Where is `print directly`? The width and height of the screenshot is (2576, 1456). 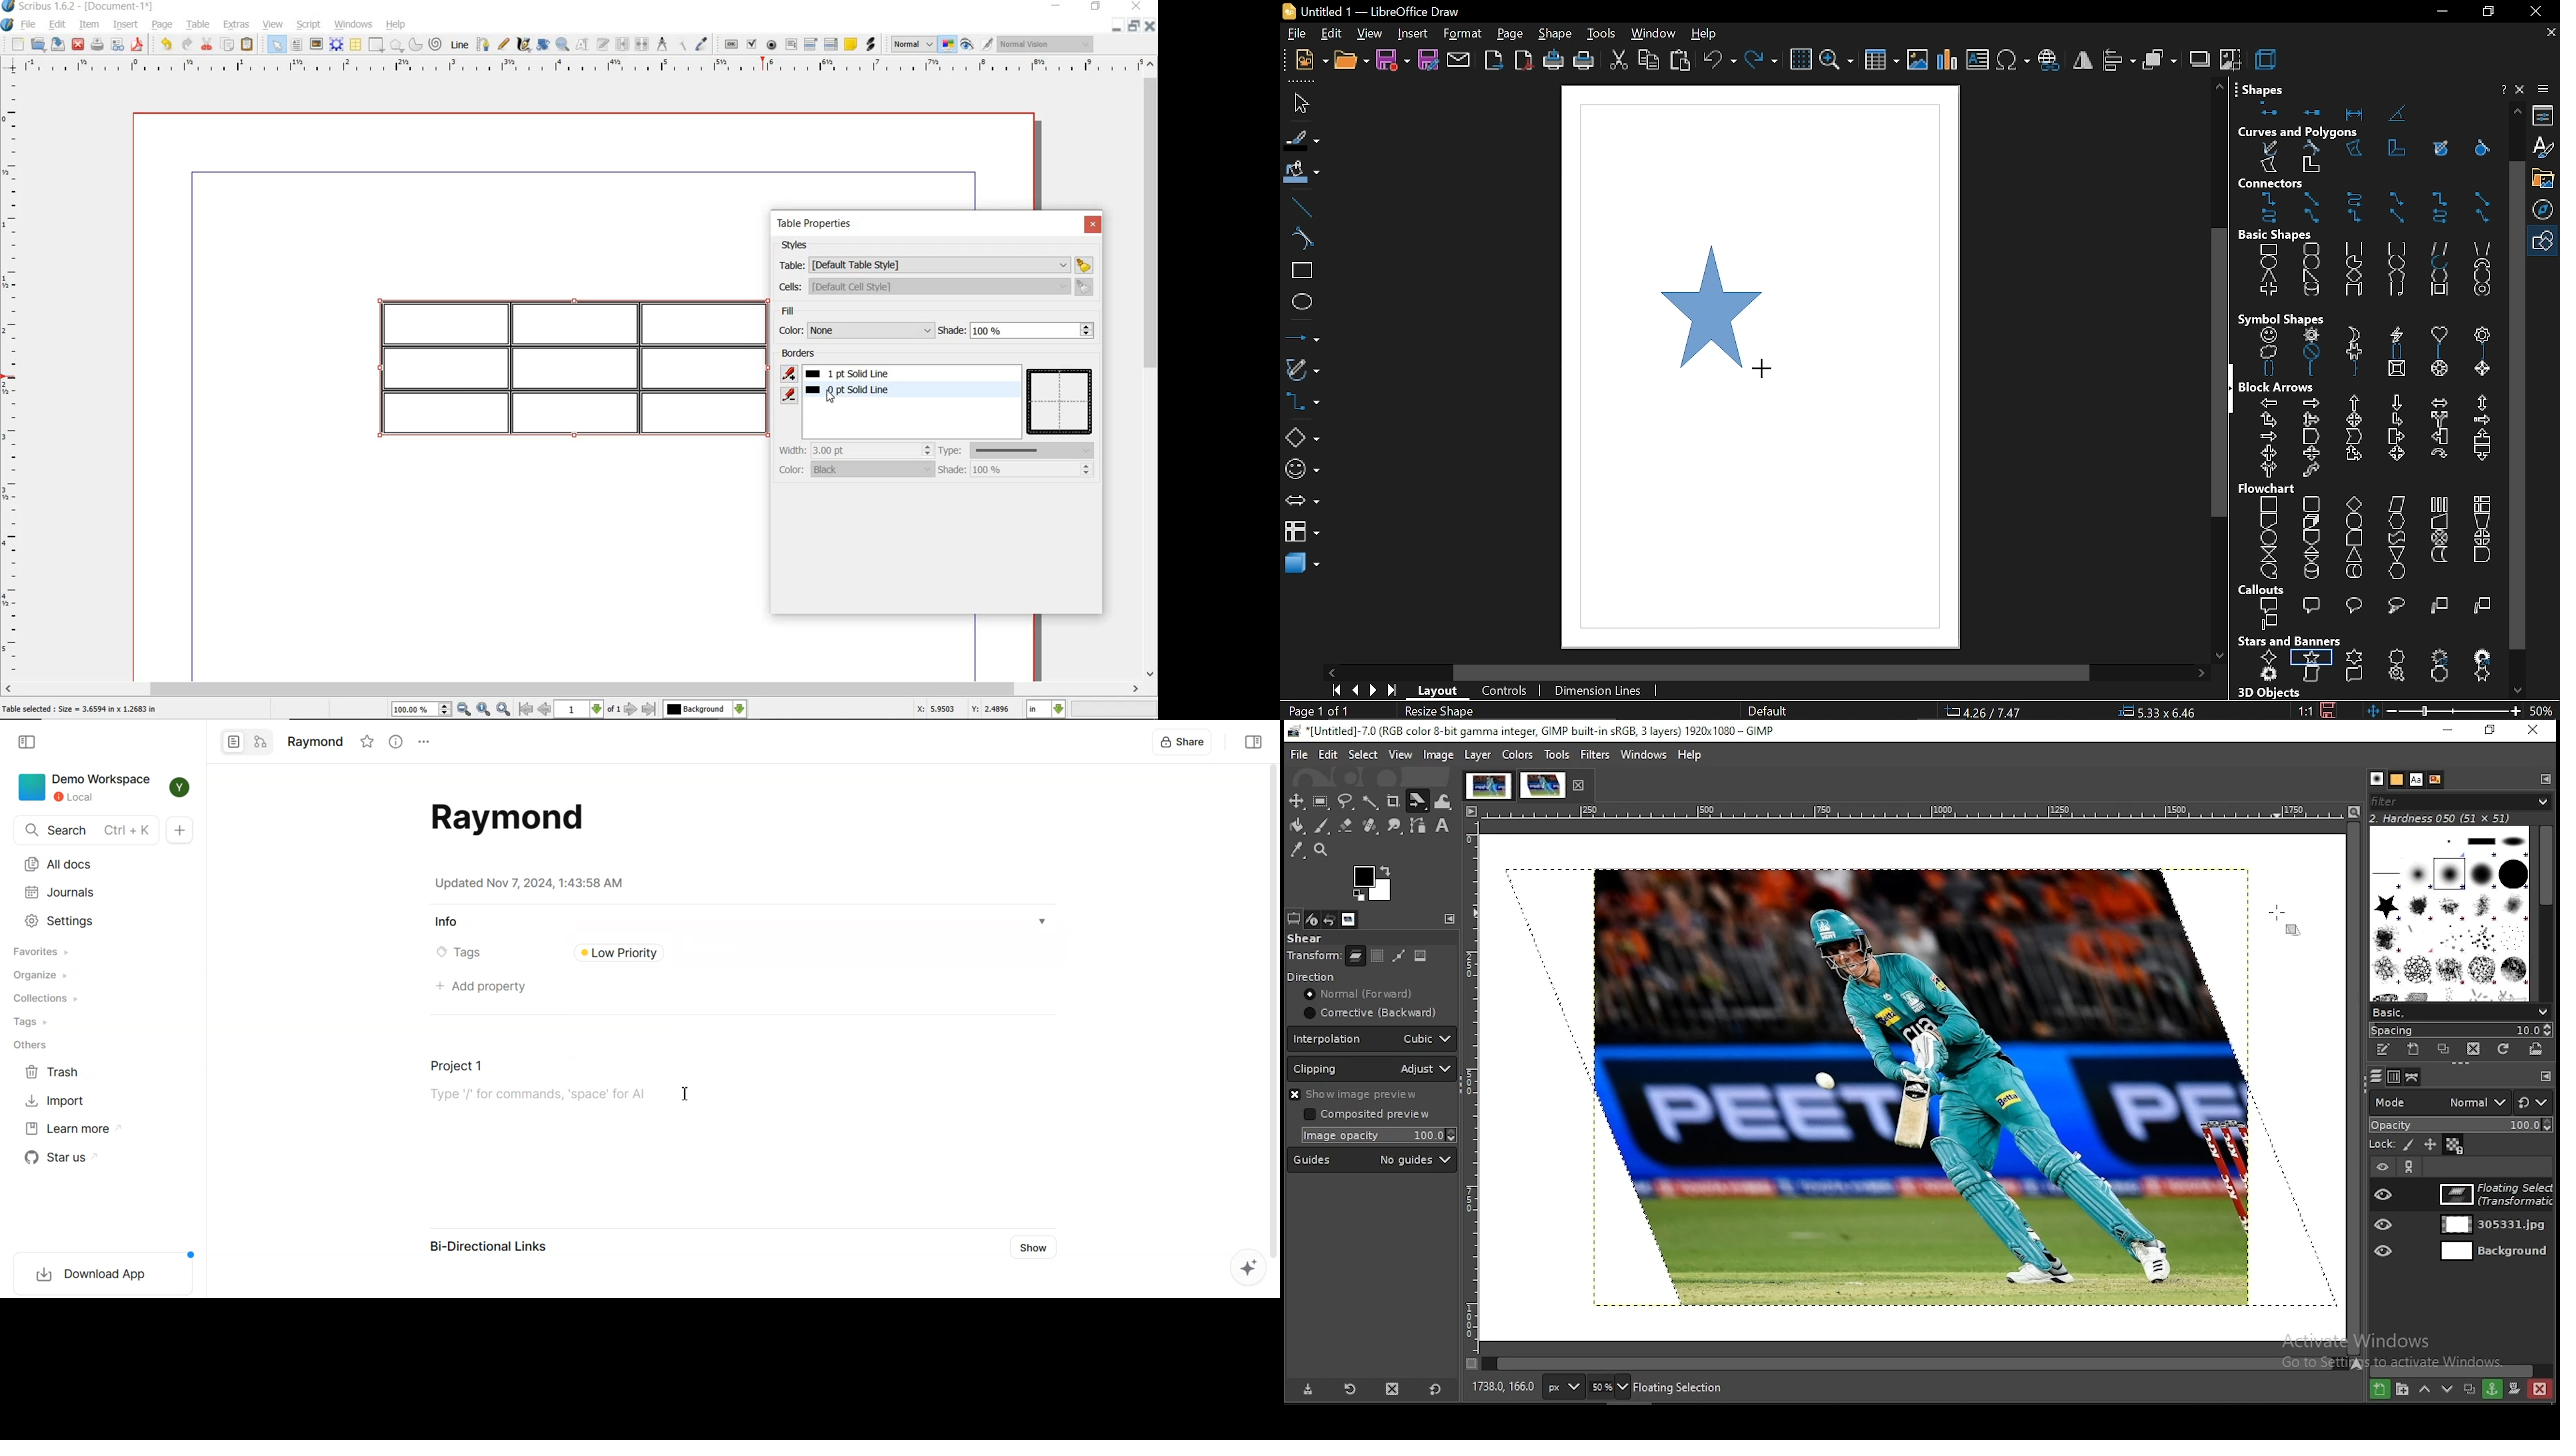
print directly is located at coordinates (1551, 61).